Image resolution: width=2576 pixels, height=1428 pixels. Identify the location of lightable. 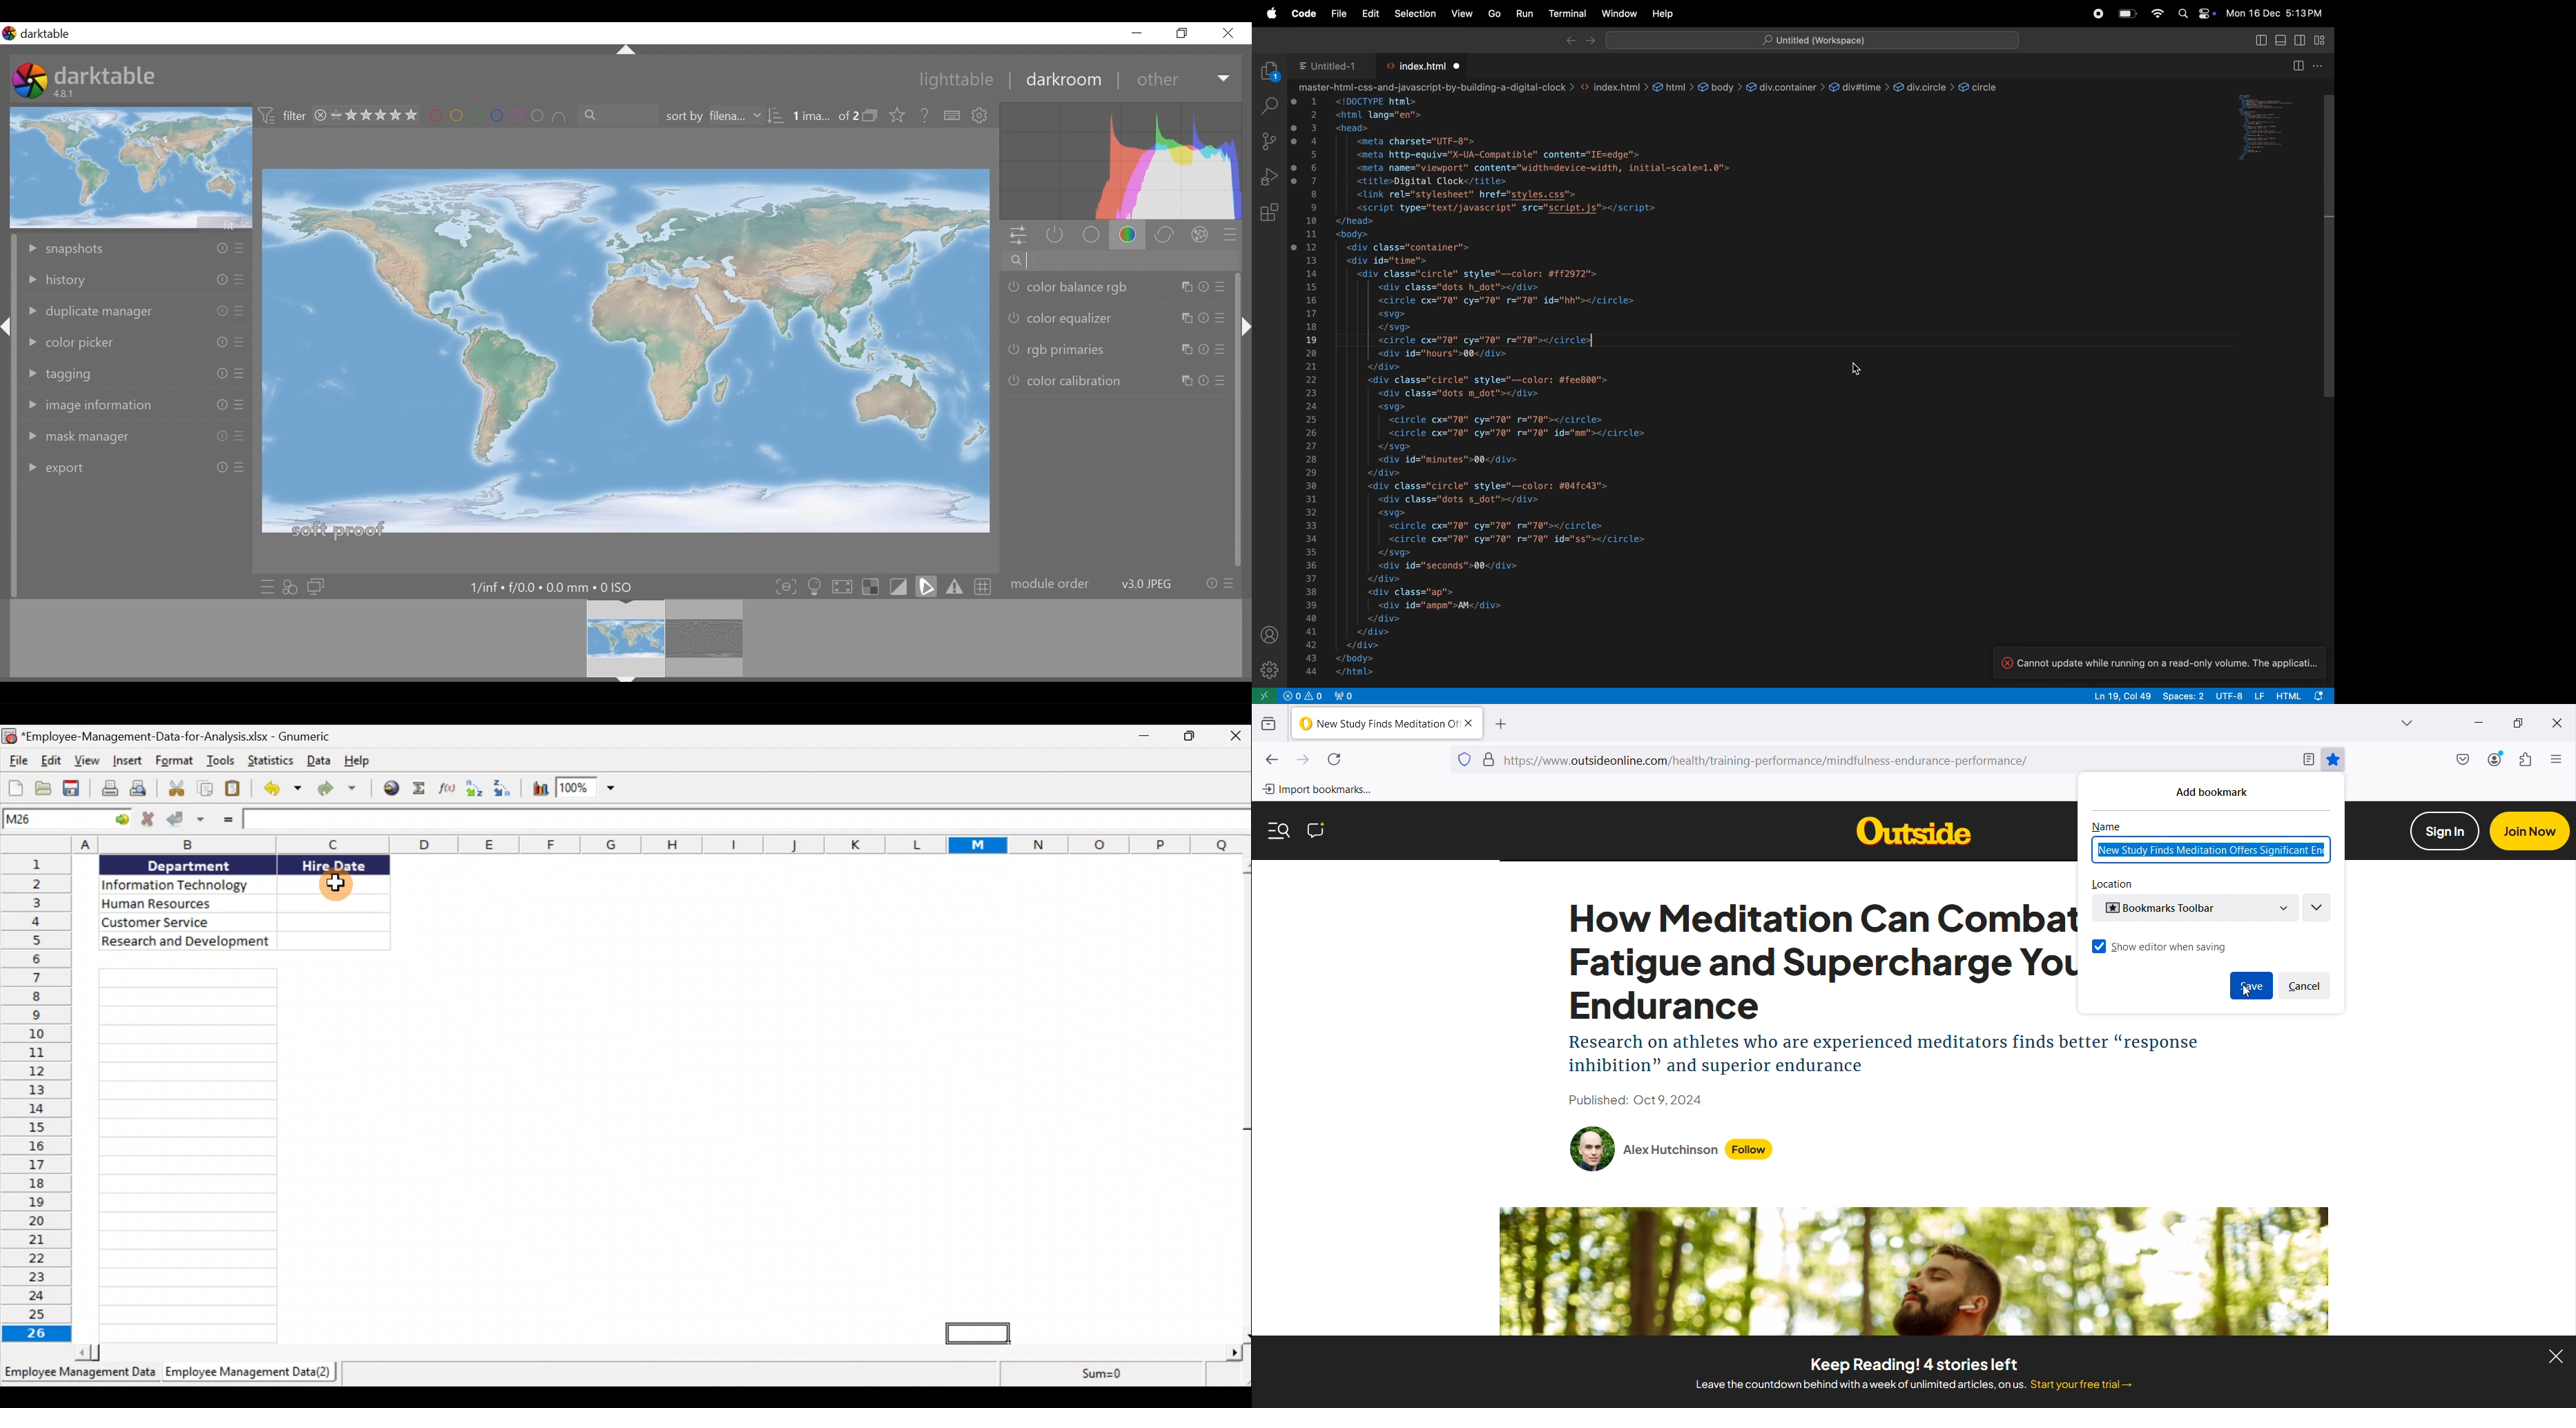
(957, 80).